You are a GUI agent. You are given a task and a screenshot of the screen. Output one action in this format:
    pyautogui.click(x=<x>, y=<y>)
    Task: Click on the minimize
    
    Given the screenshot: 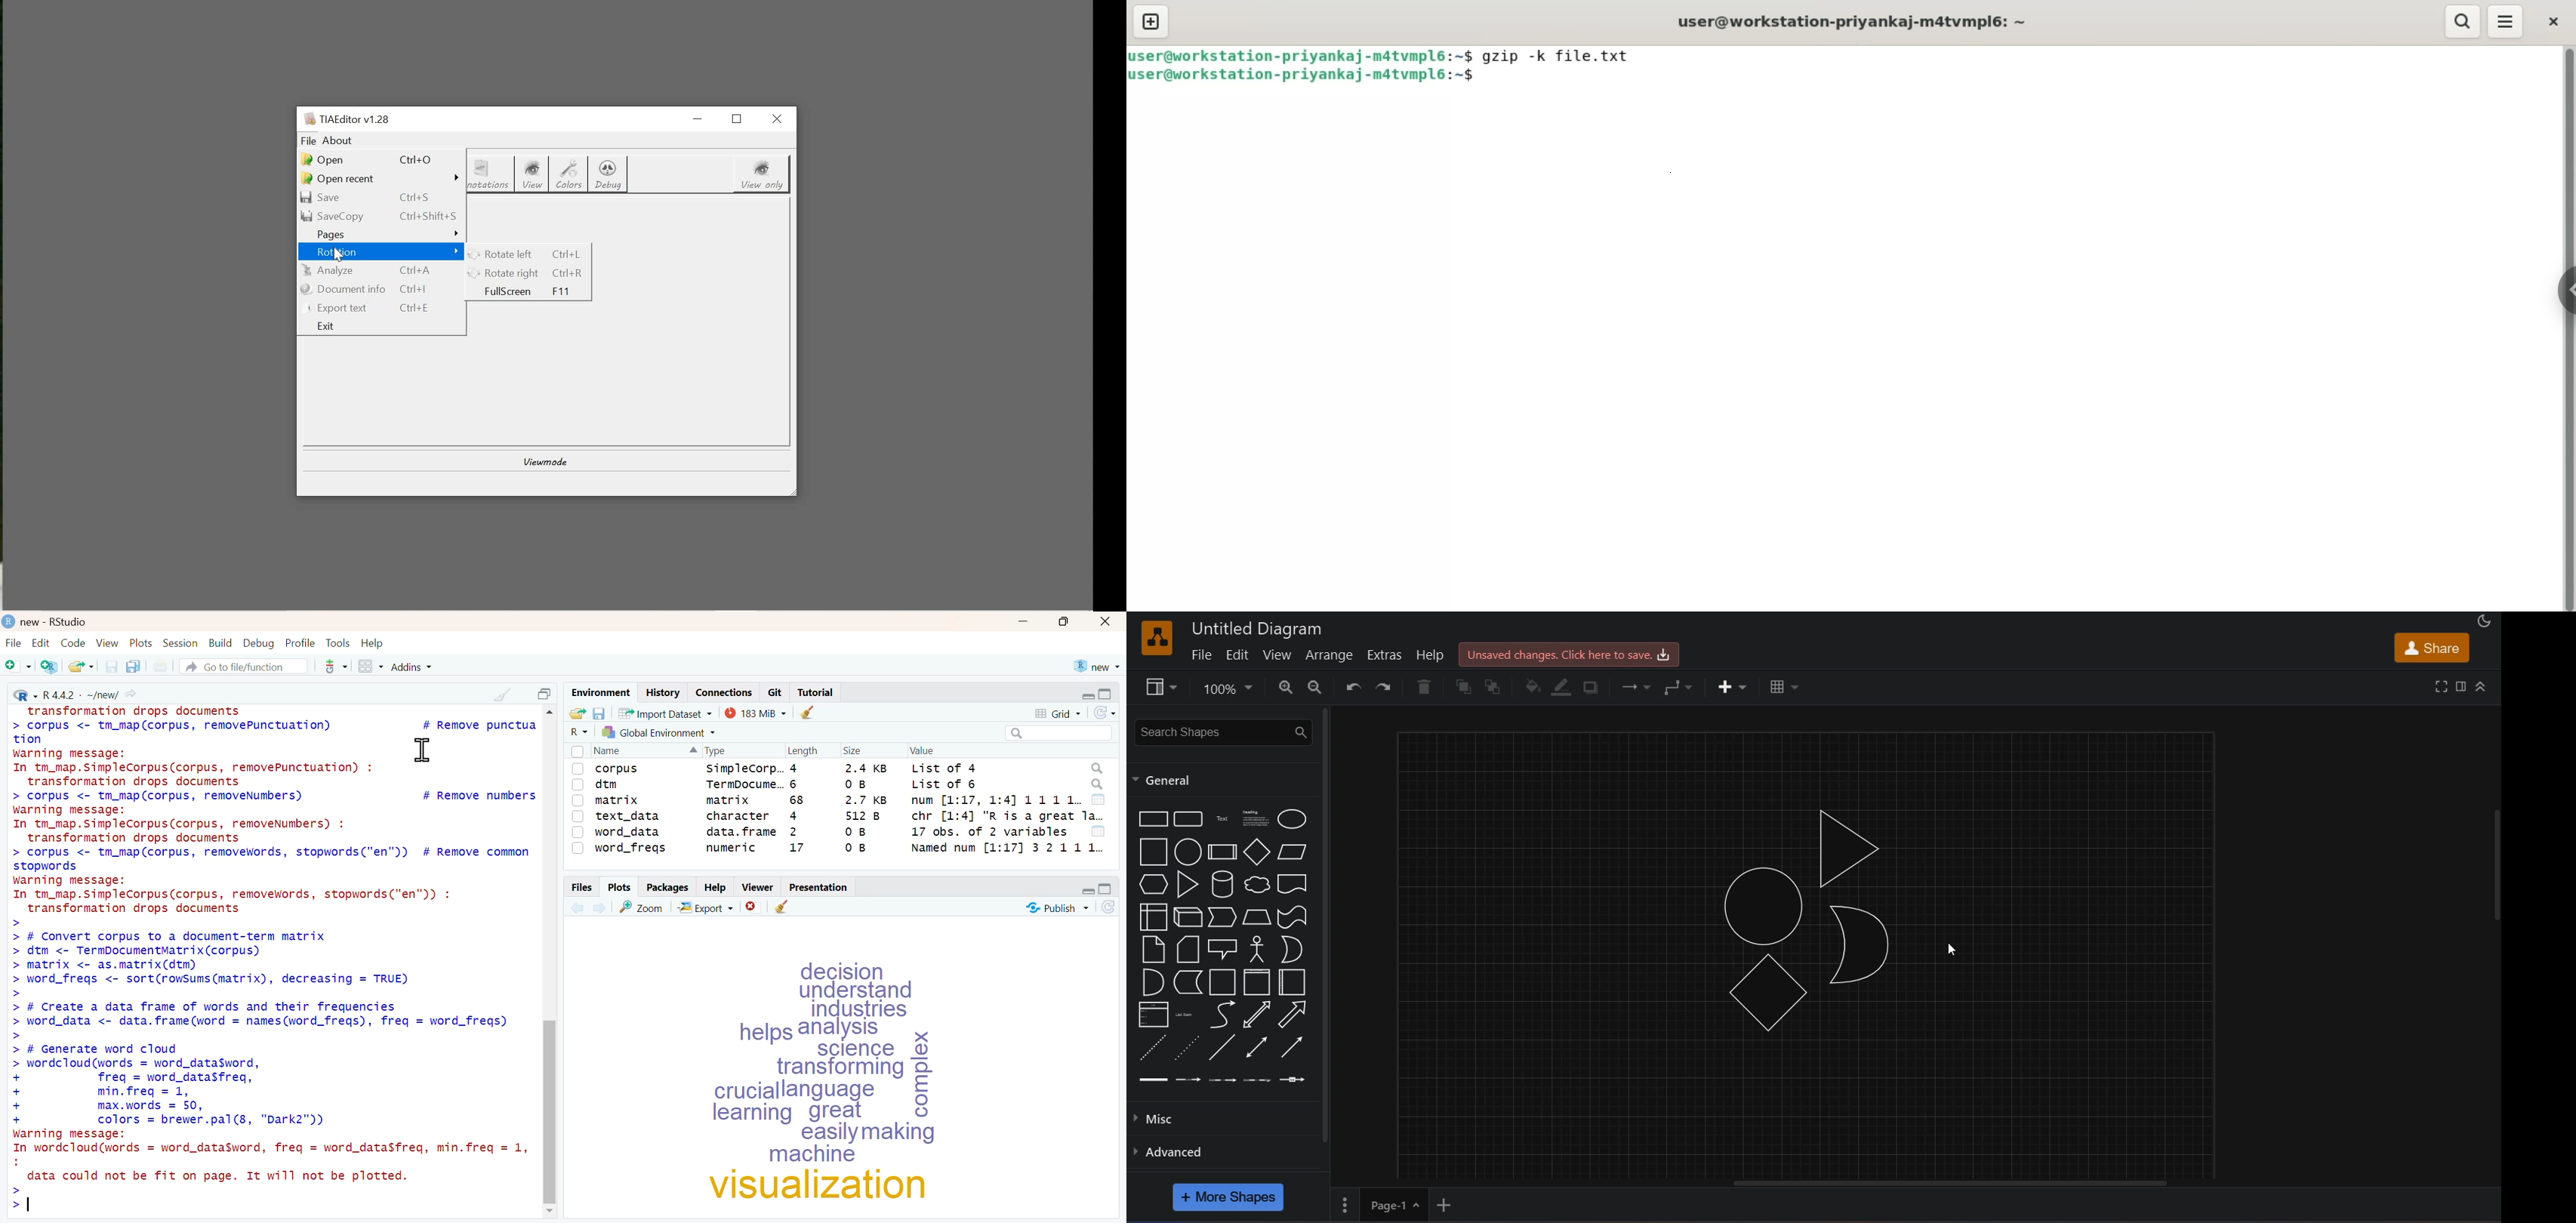 What is the action you would take?
    pyautogui.click(x=1088, y=695)
    